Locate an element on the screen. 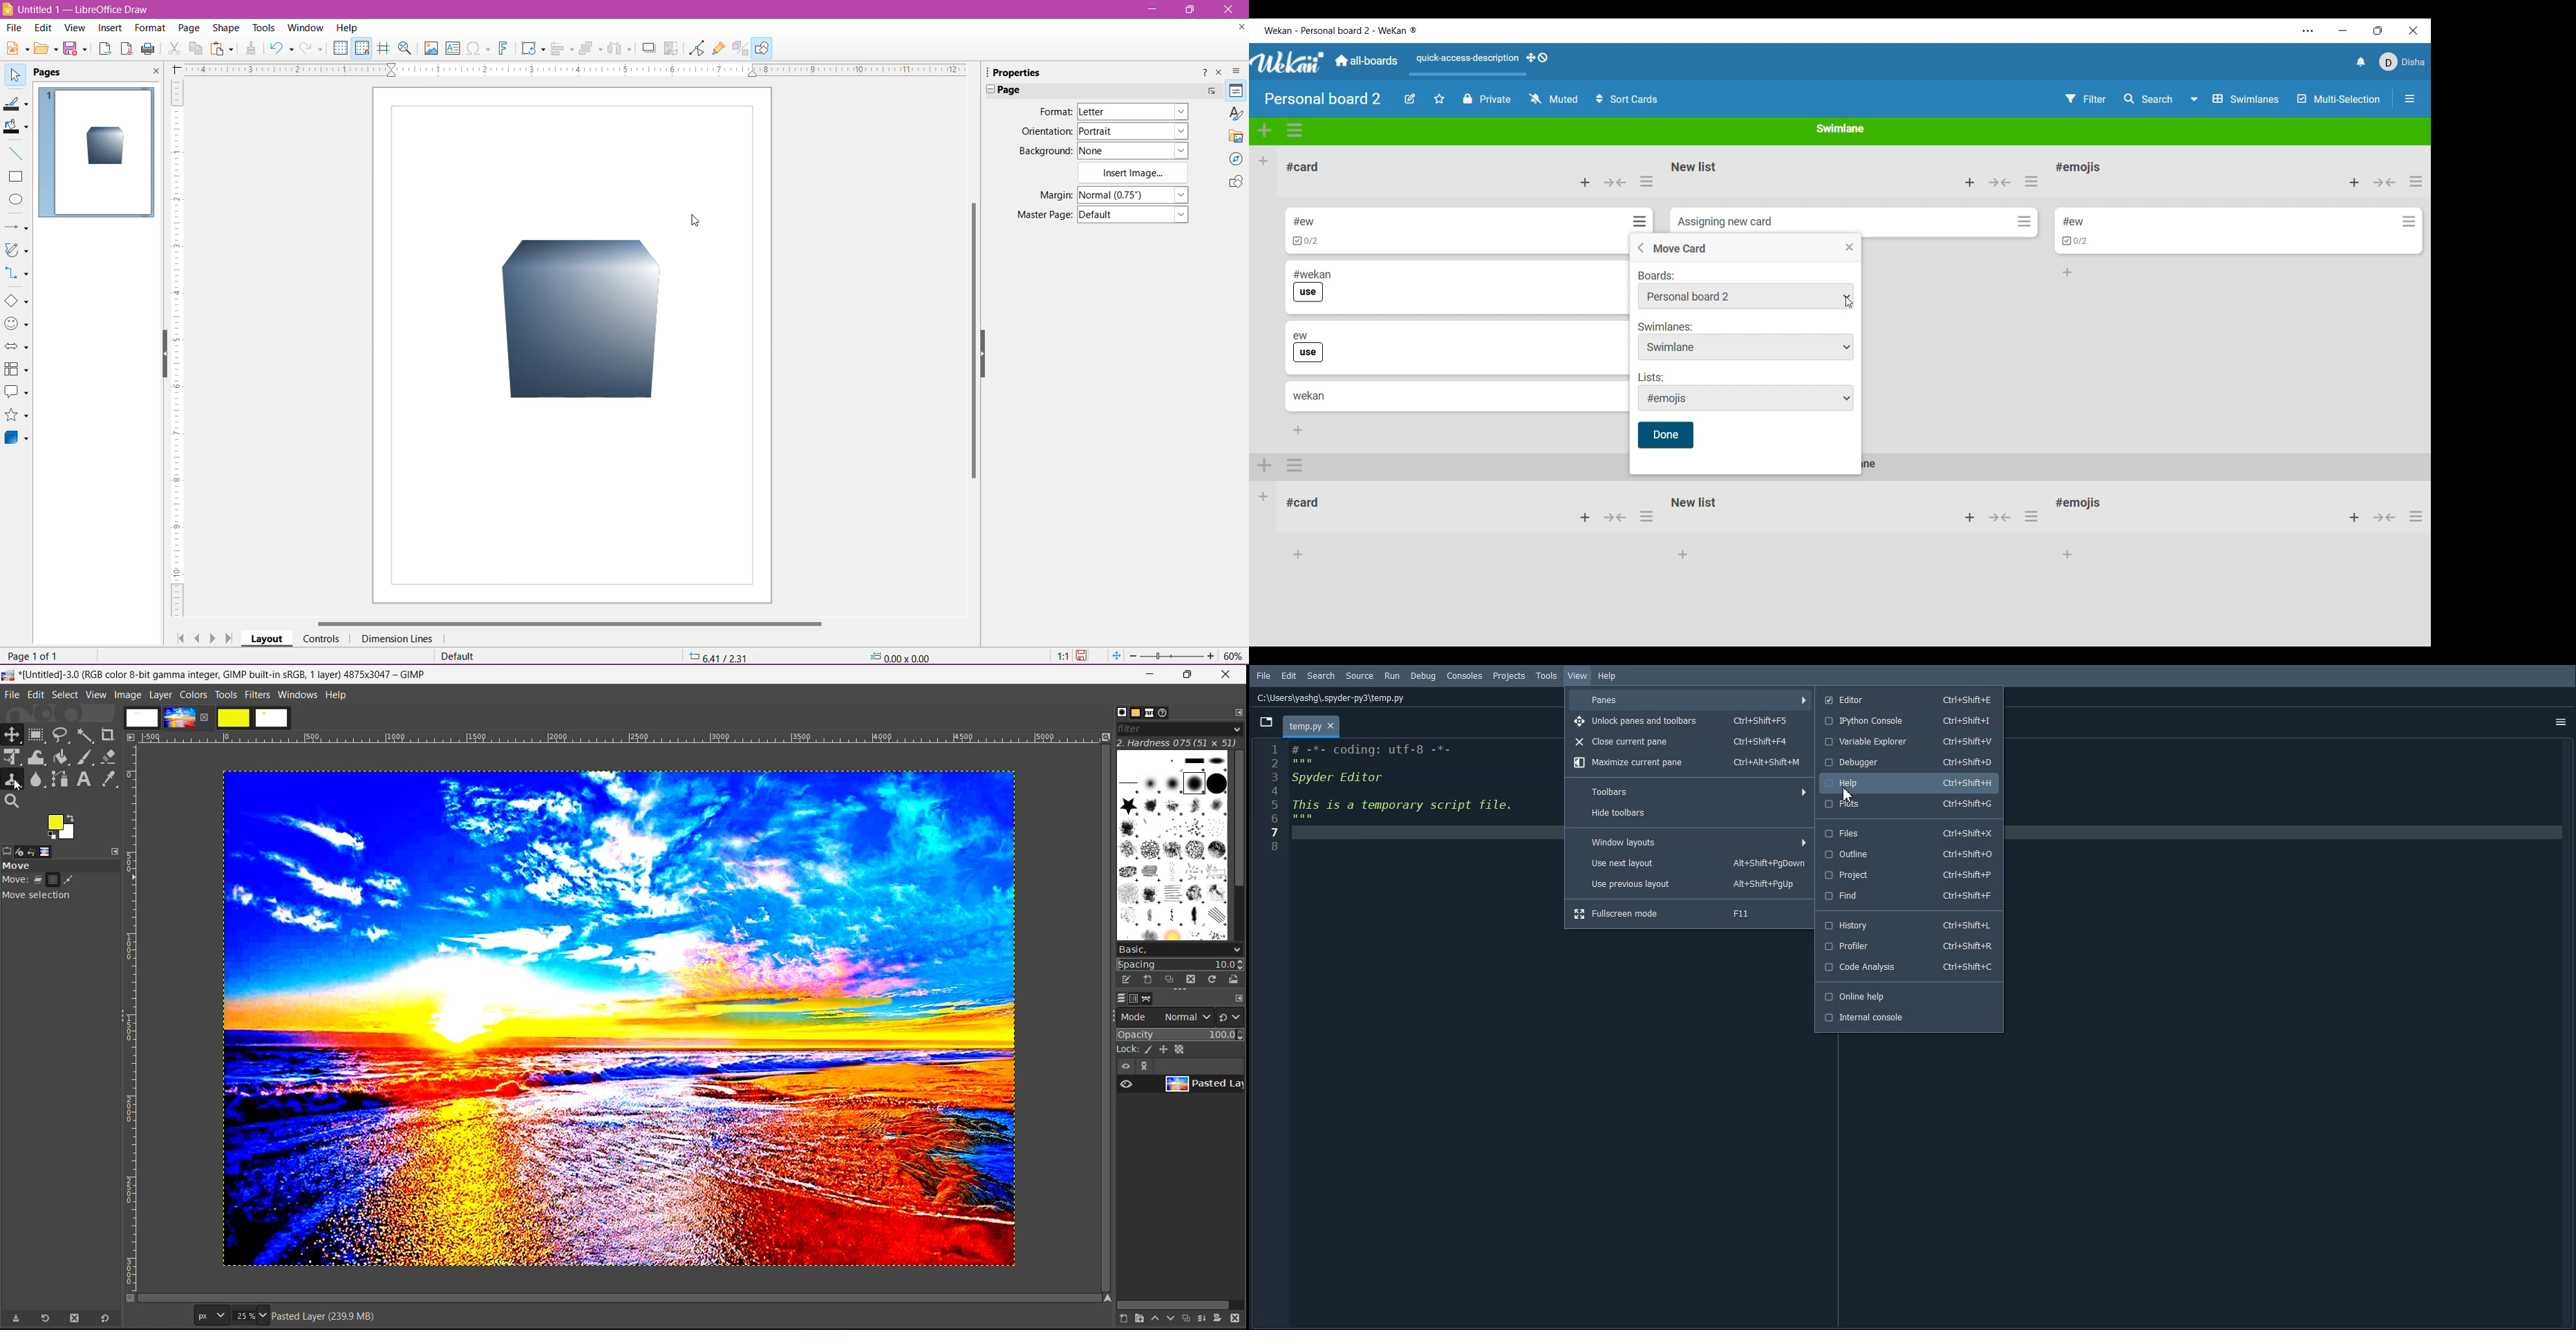  edit this brush is located at coordinates (1122, 979).